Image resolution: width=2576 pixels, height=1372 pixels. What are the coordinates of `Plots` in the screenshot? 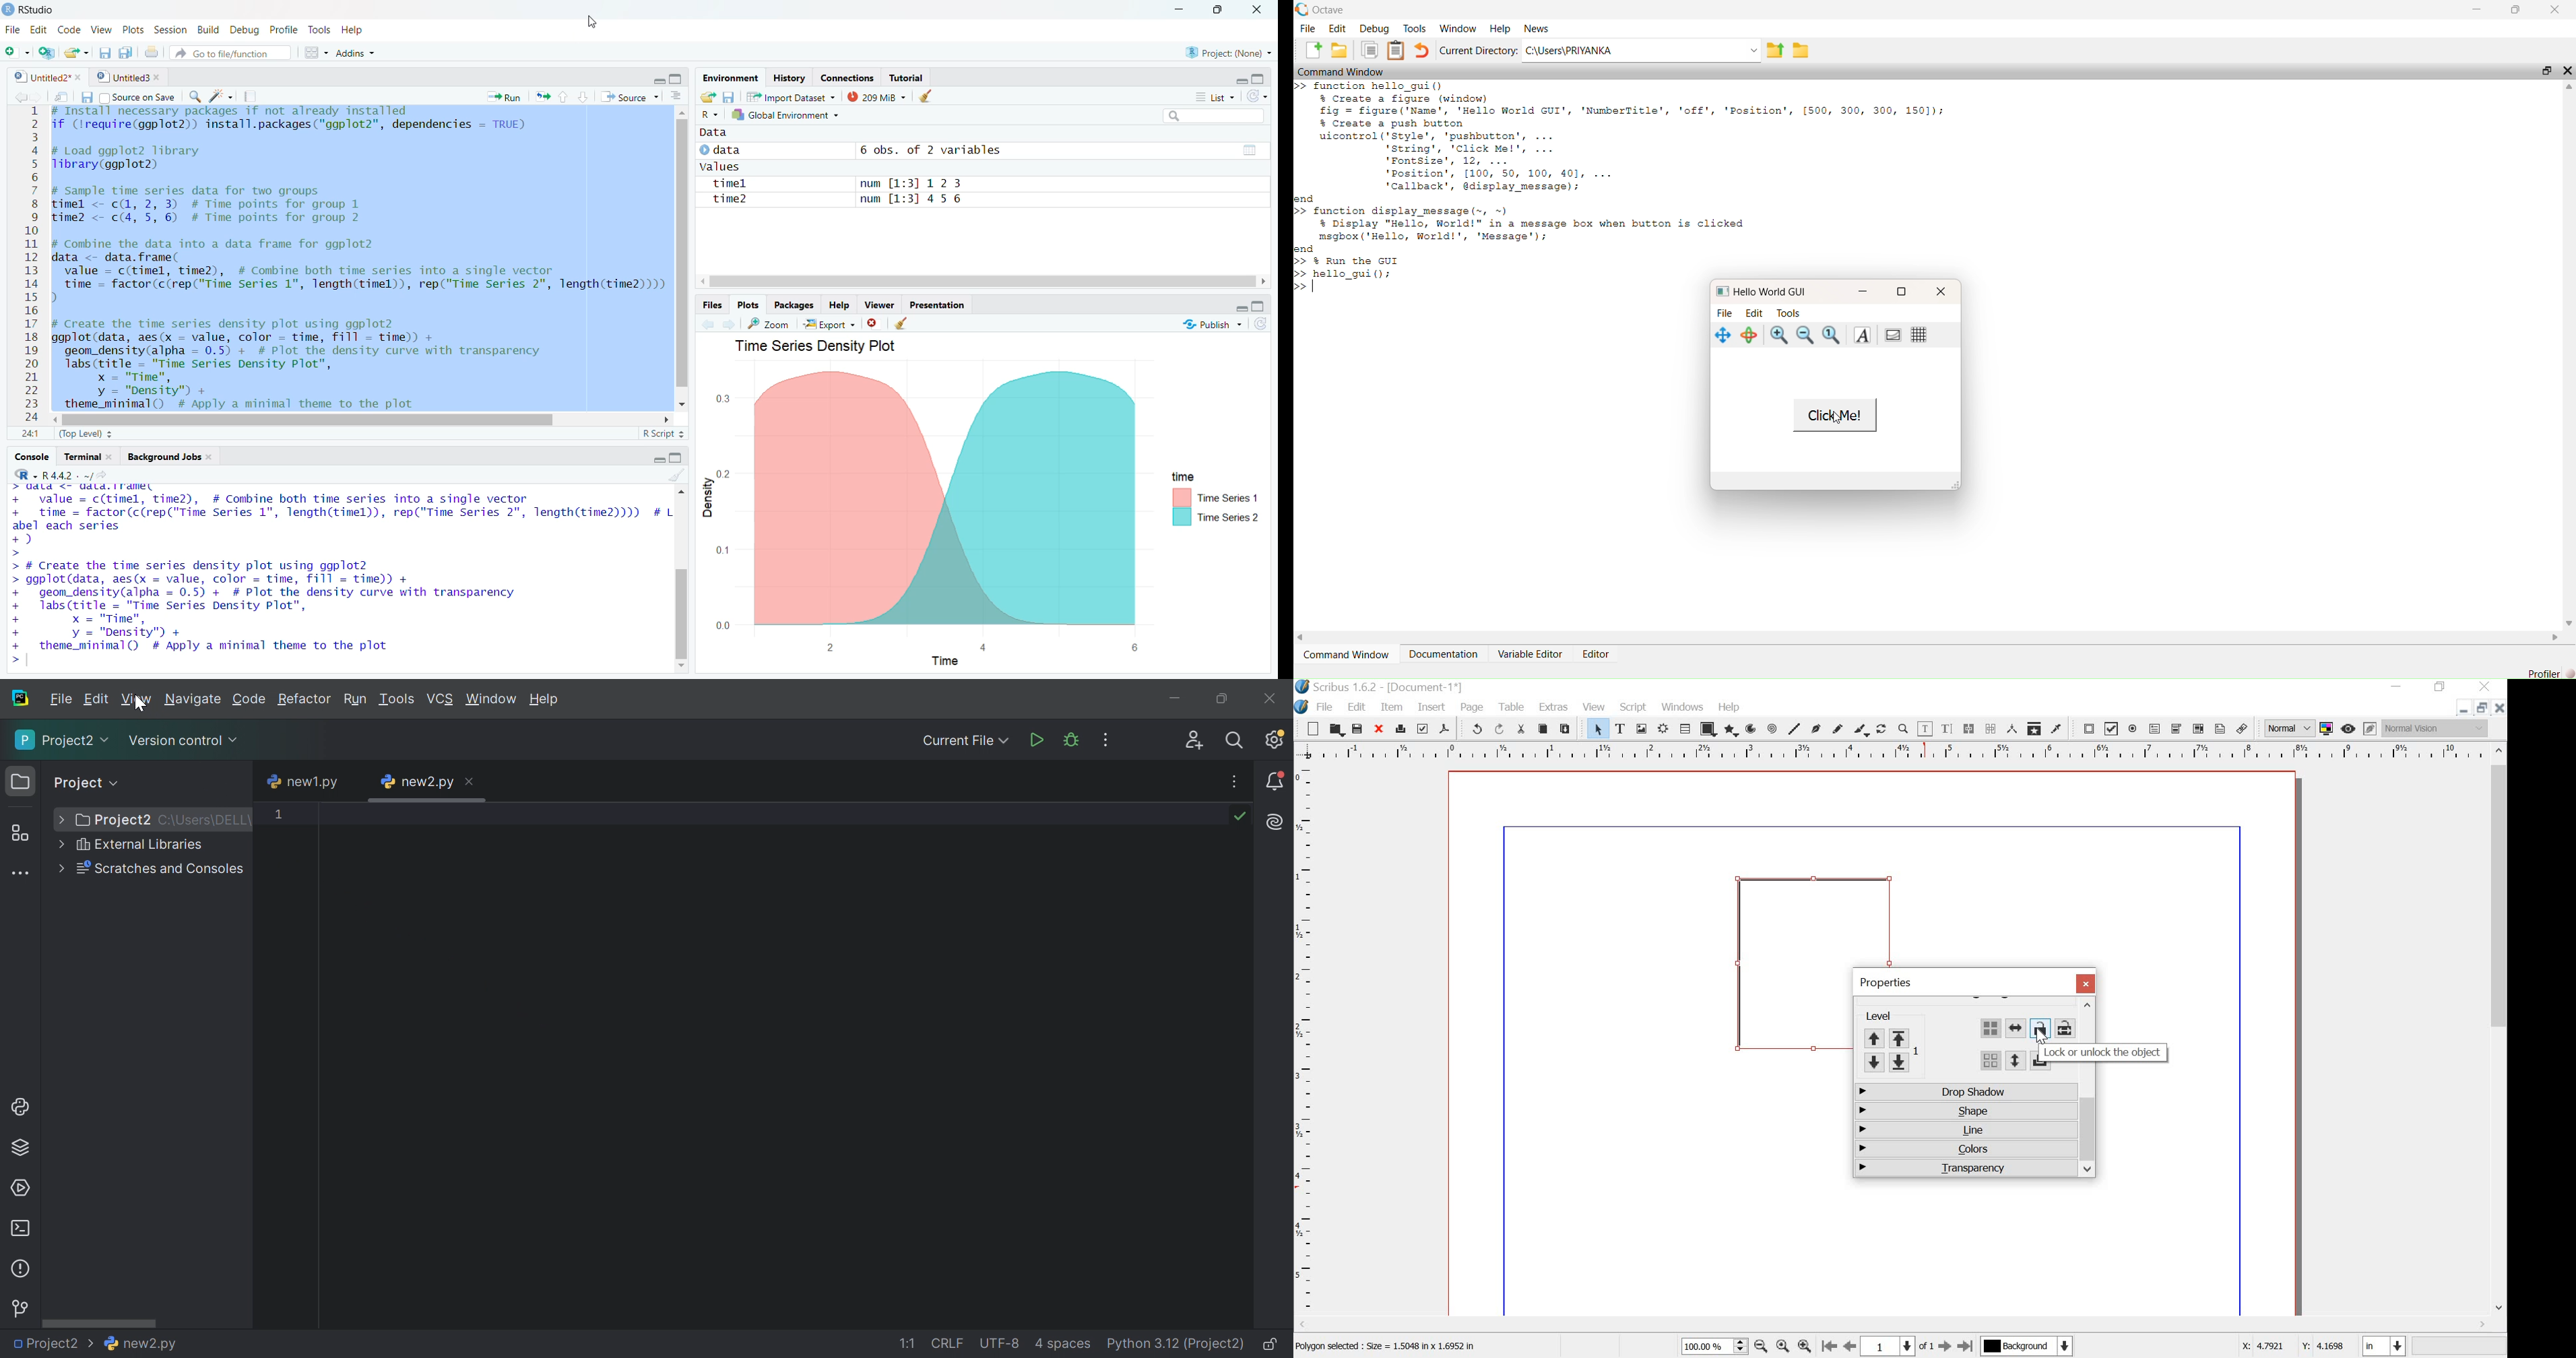 It's located at (748, 306).